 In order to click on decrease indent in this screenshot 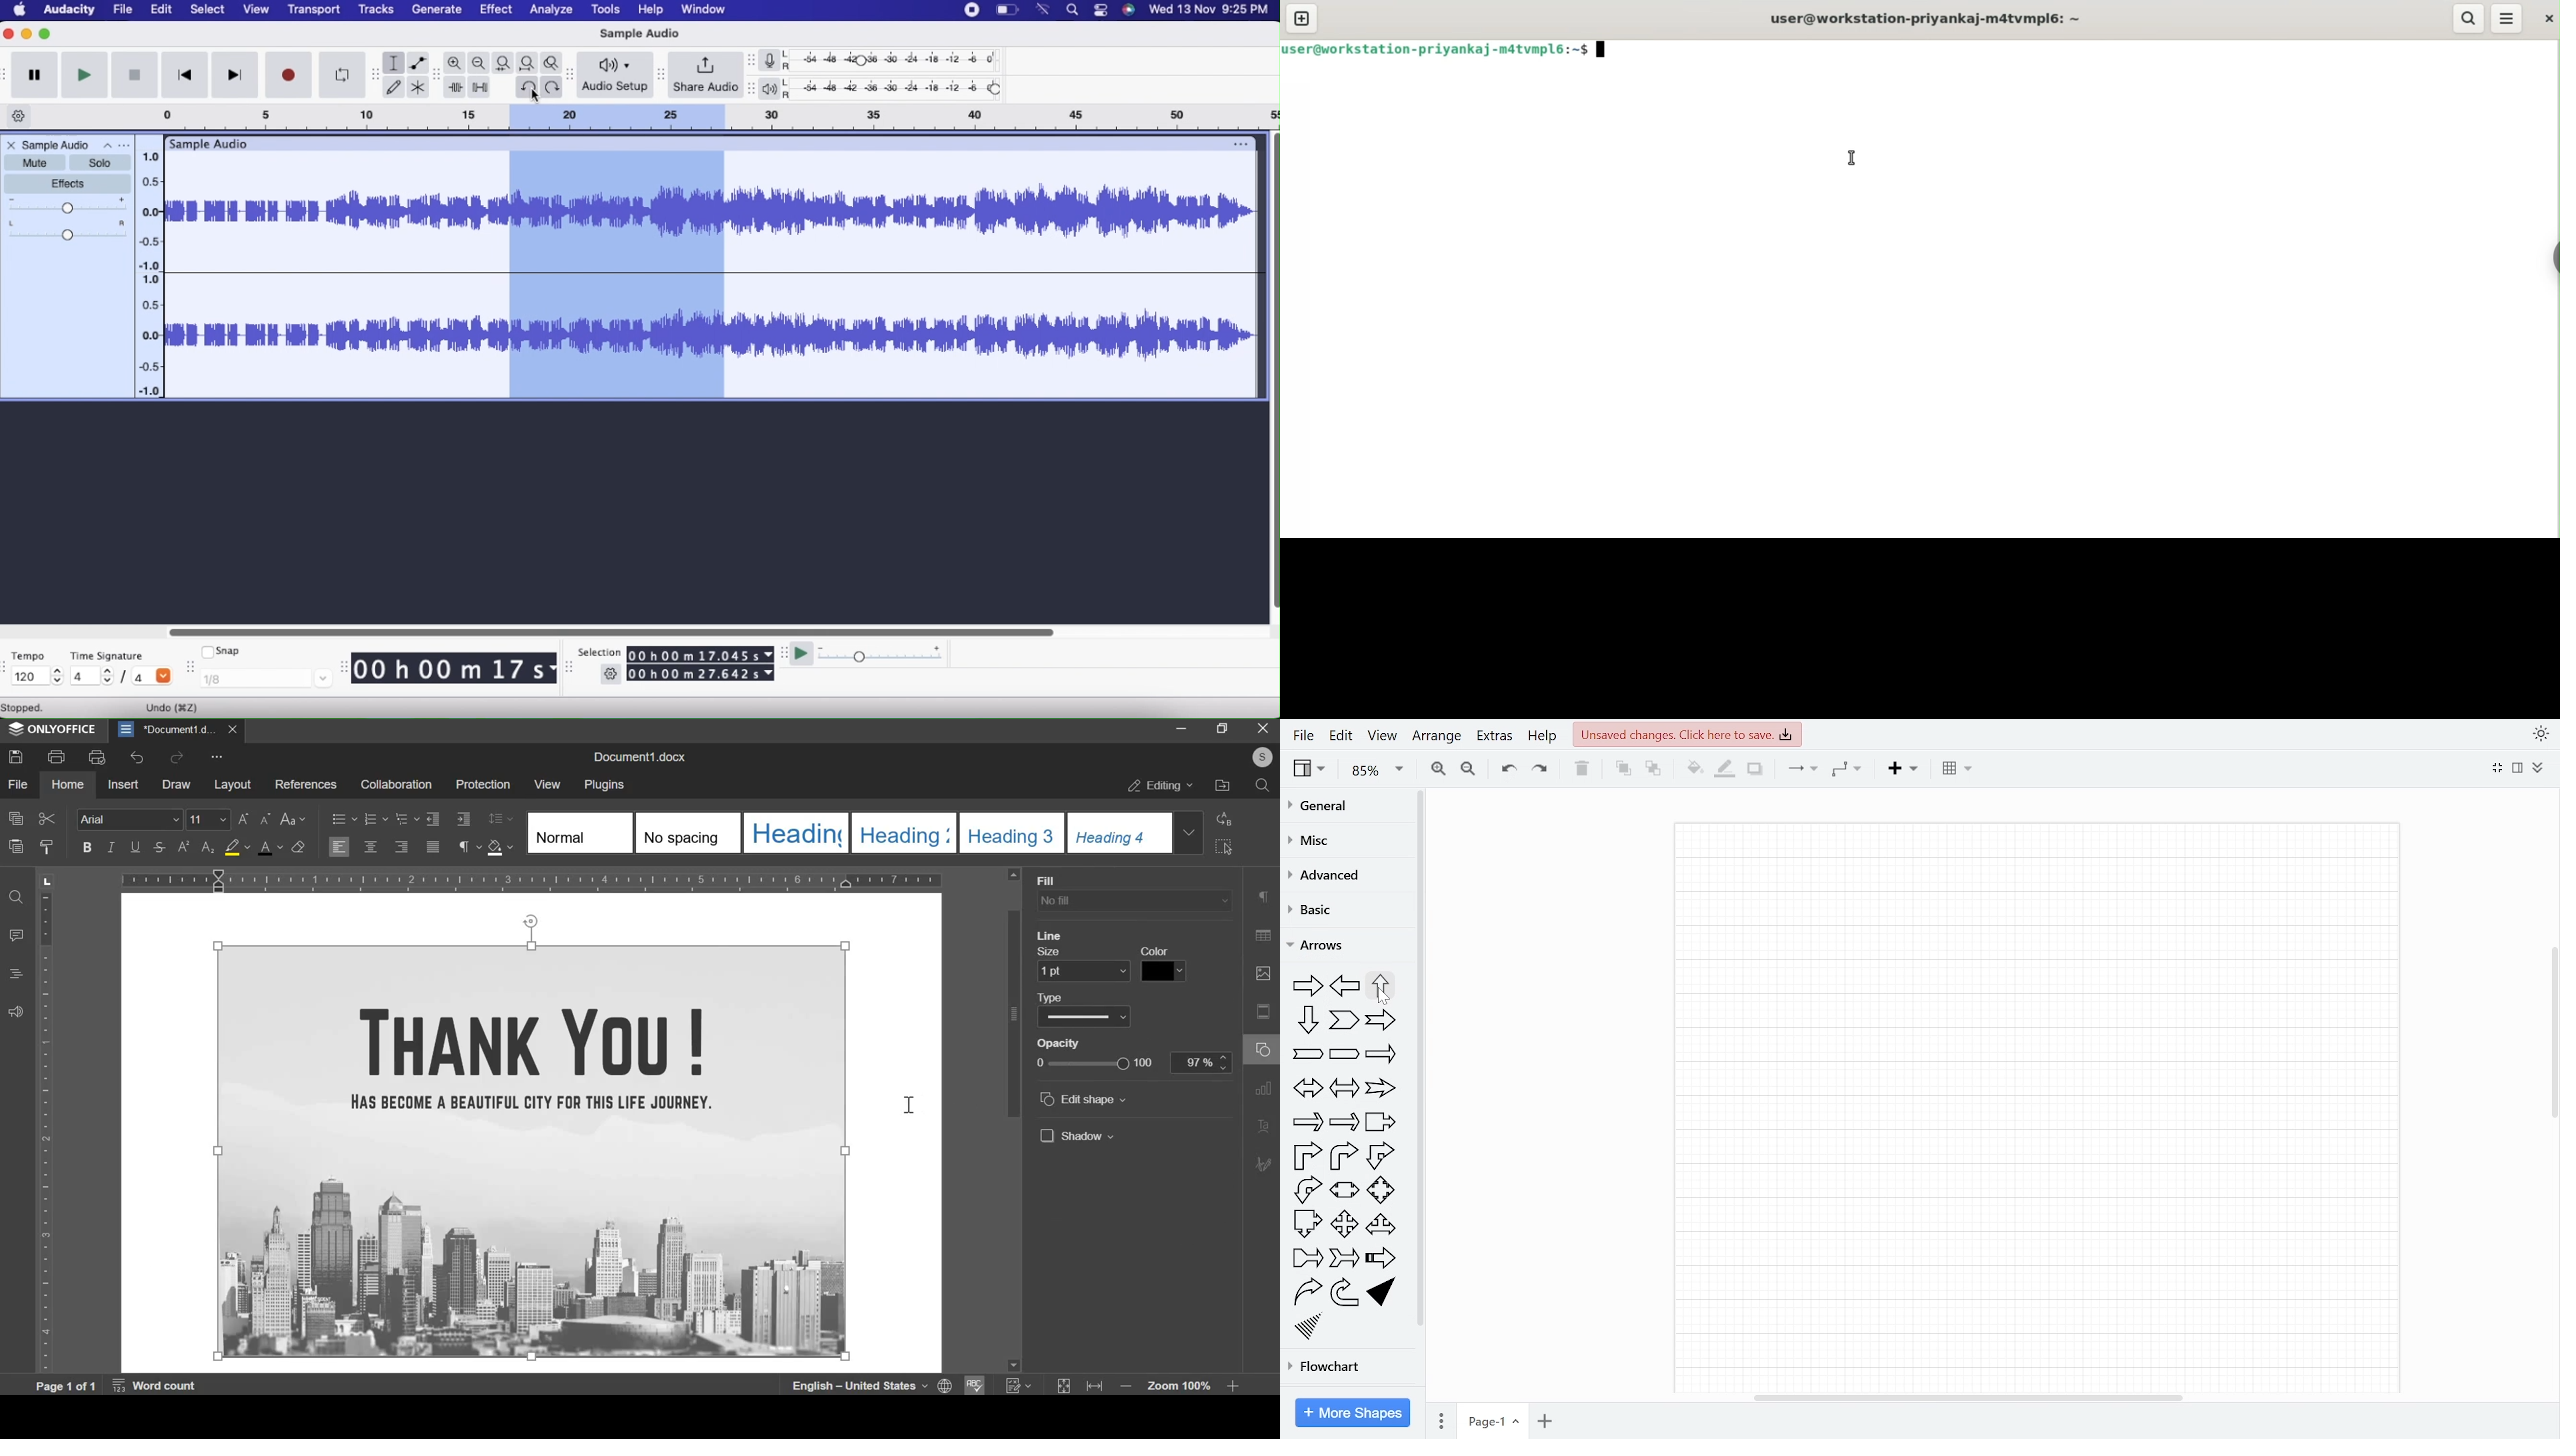, I will do `click(432, 819)`.